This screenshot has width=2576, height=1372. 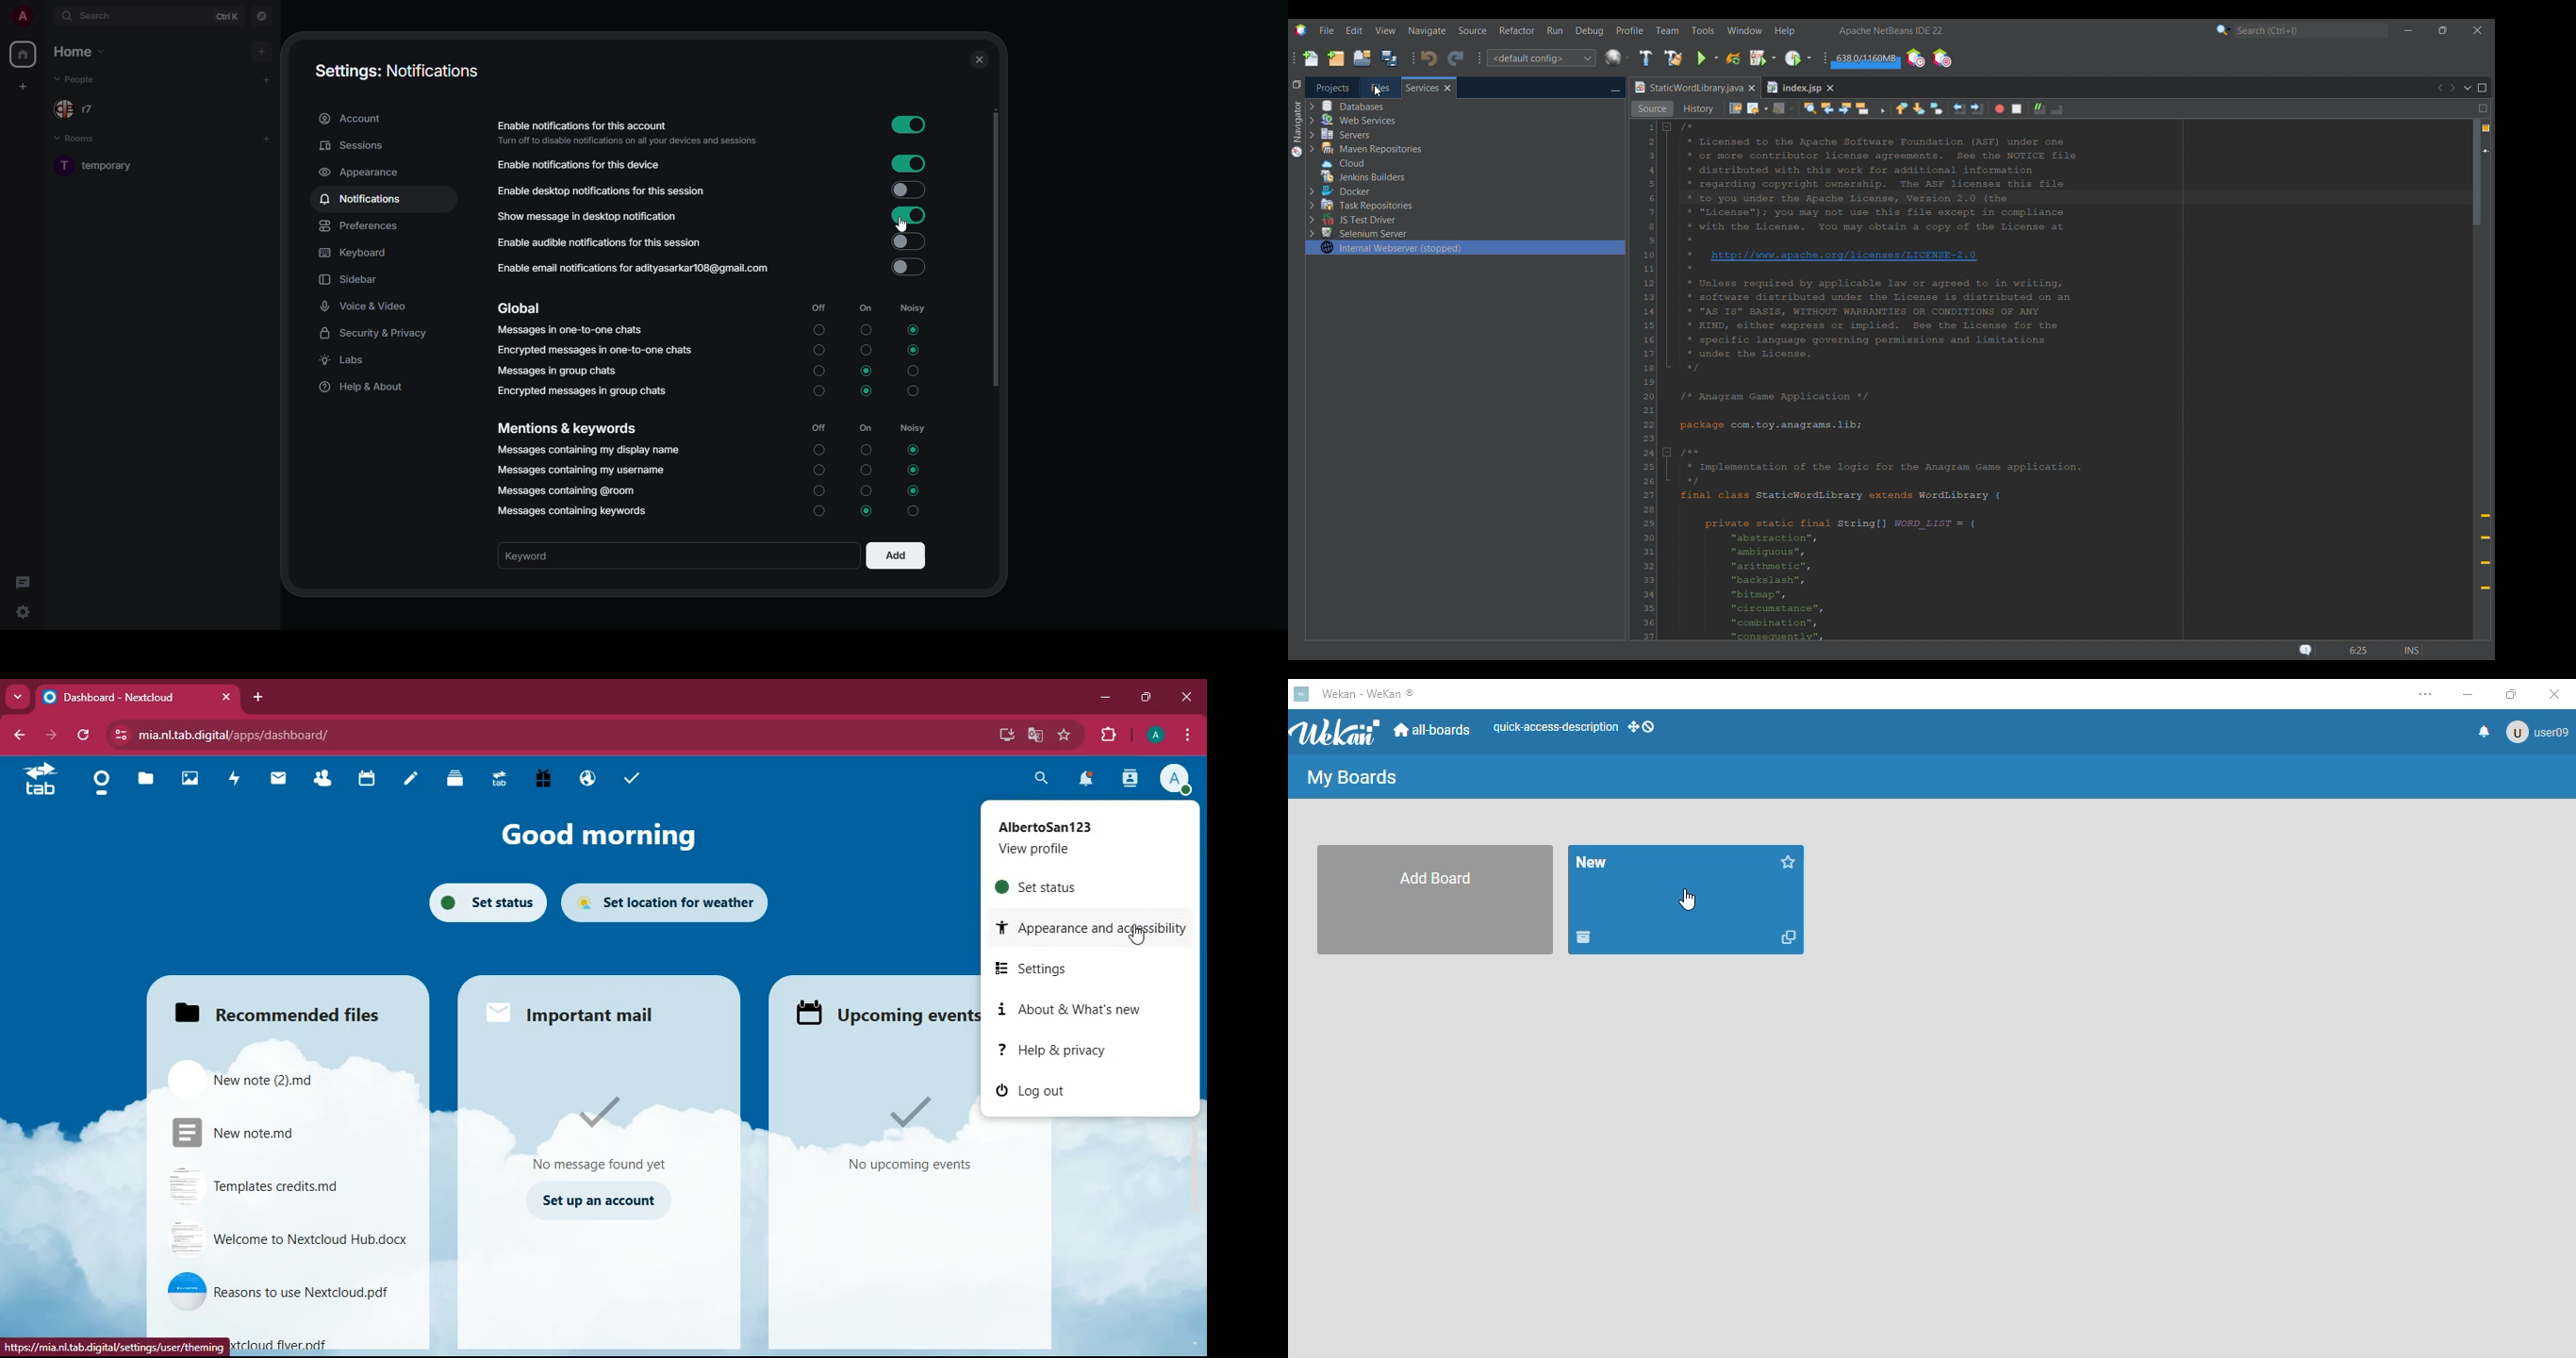 What do you see at coordinates (289, 1292) in the screenshot?
I see `file` at bounding box center [289, 1292].